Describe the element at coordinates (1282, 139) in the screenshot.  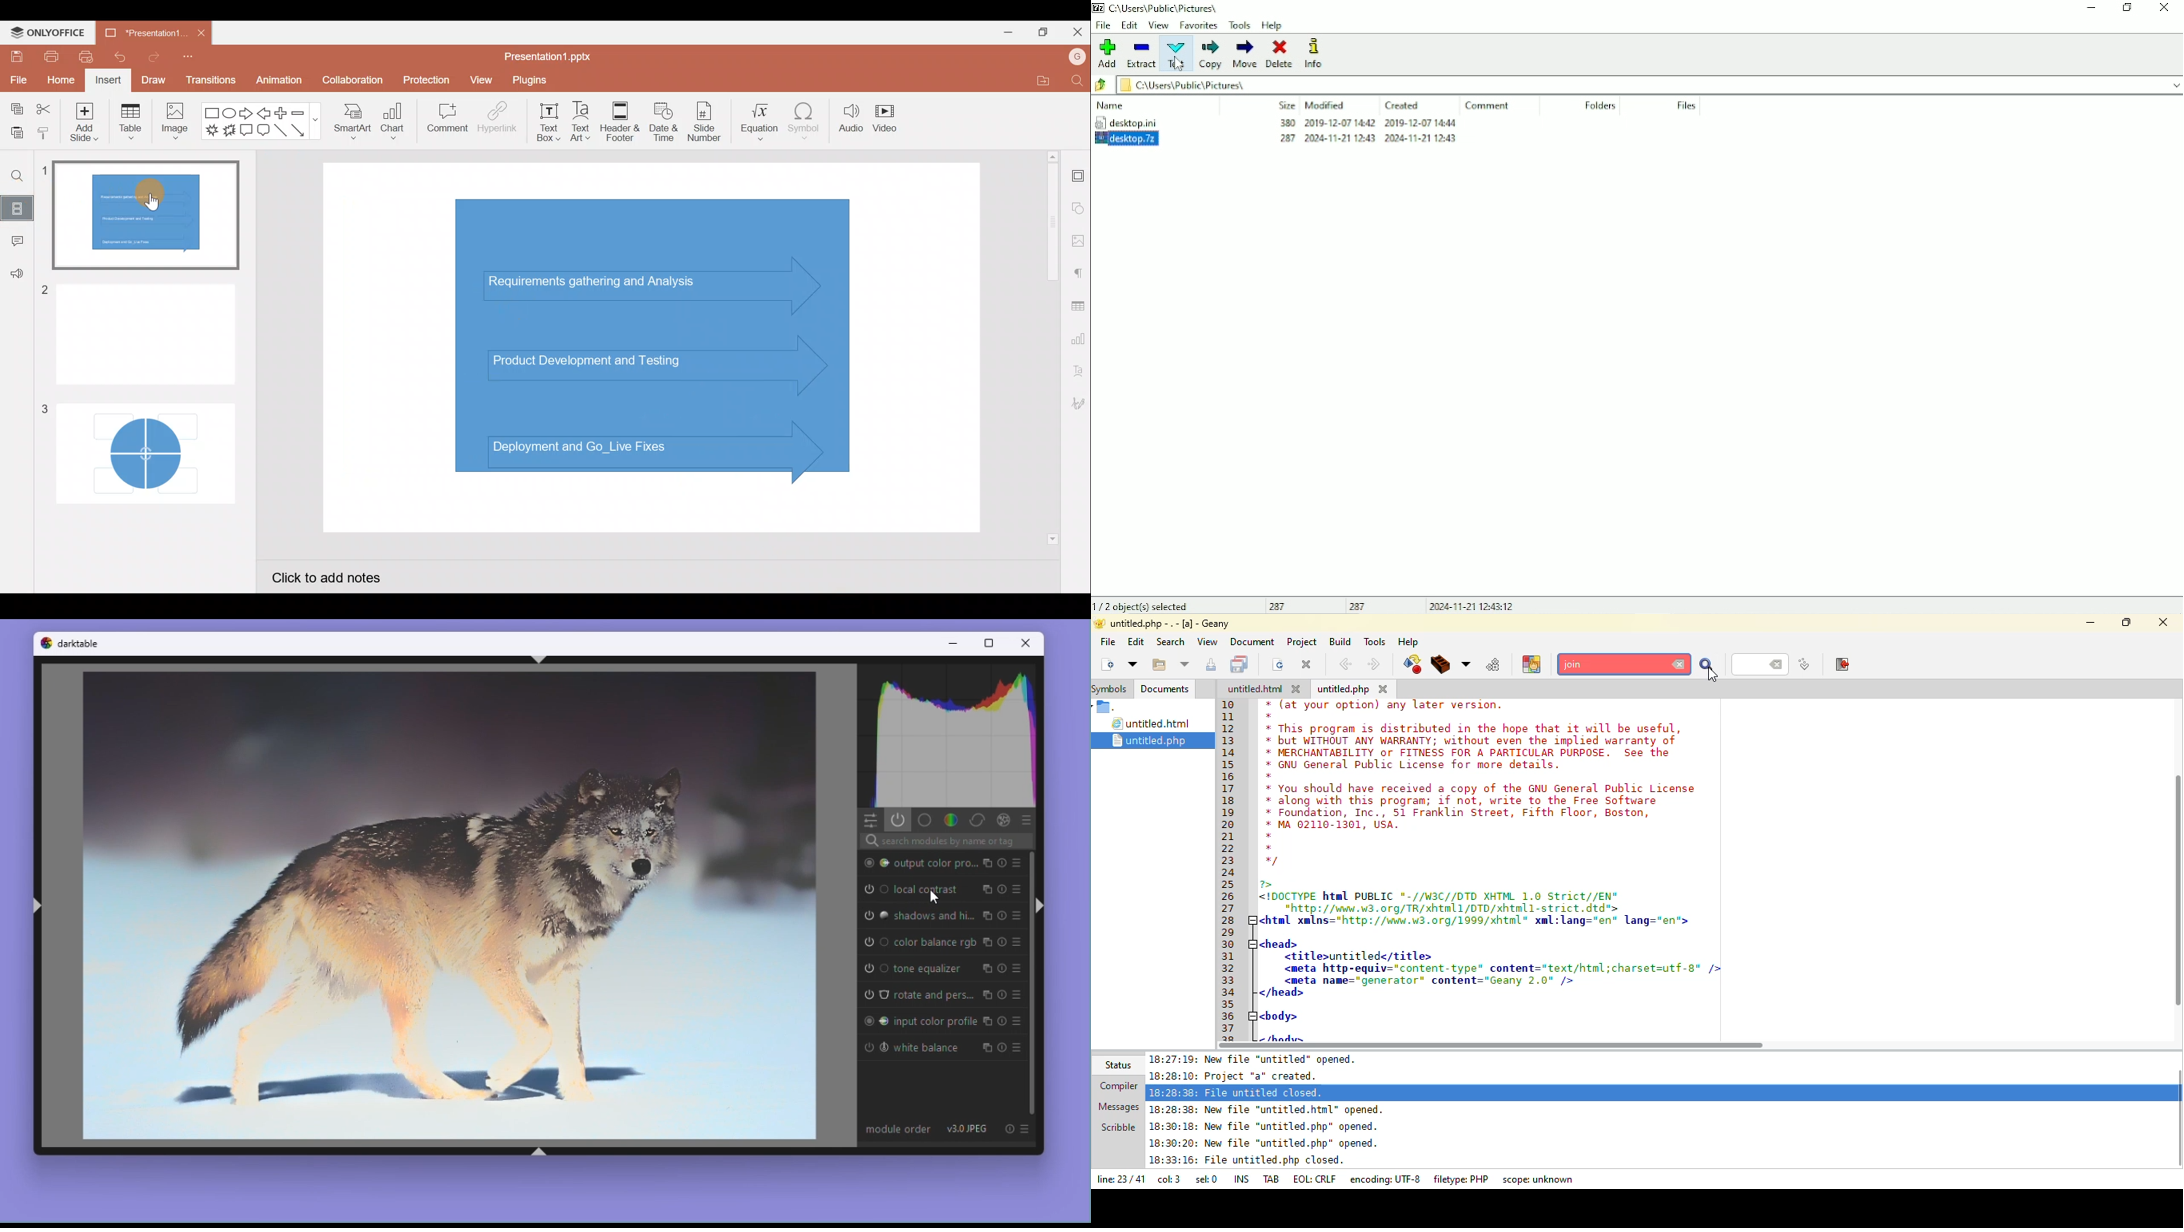
I see `283` at that location.